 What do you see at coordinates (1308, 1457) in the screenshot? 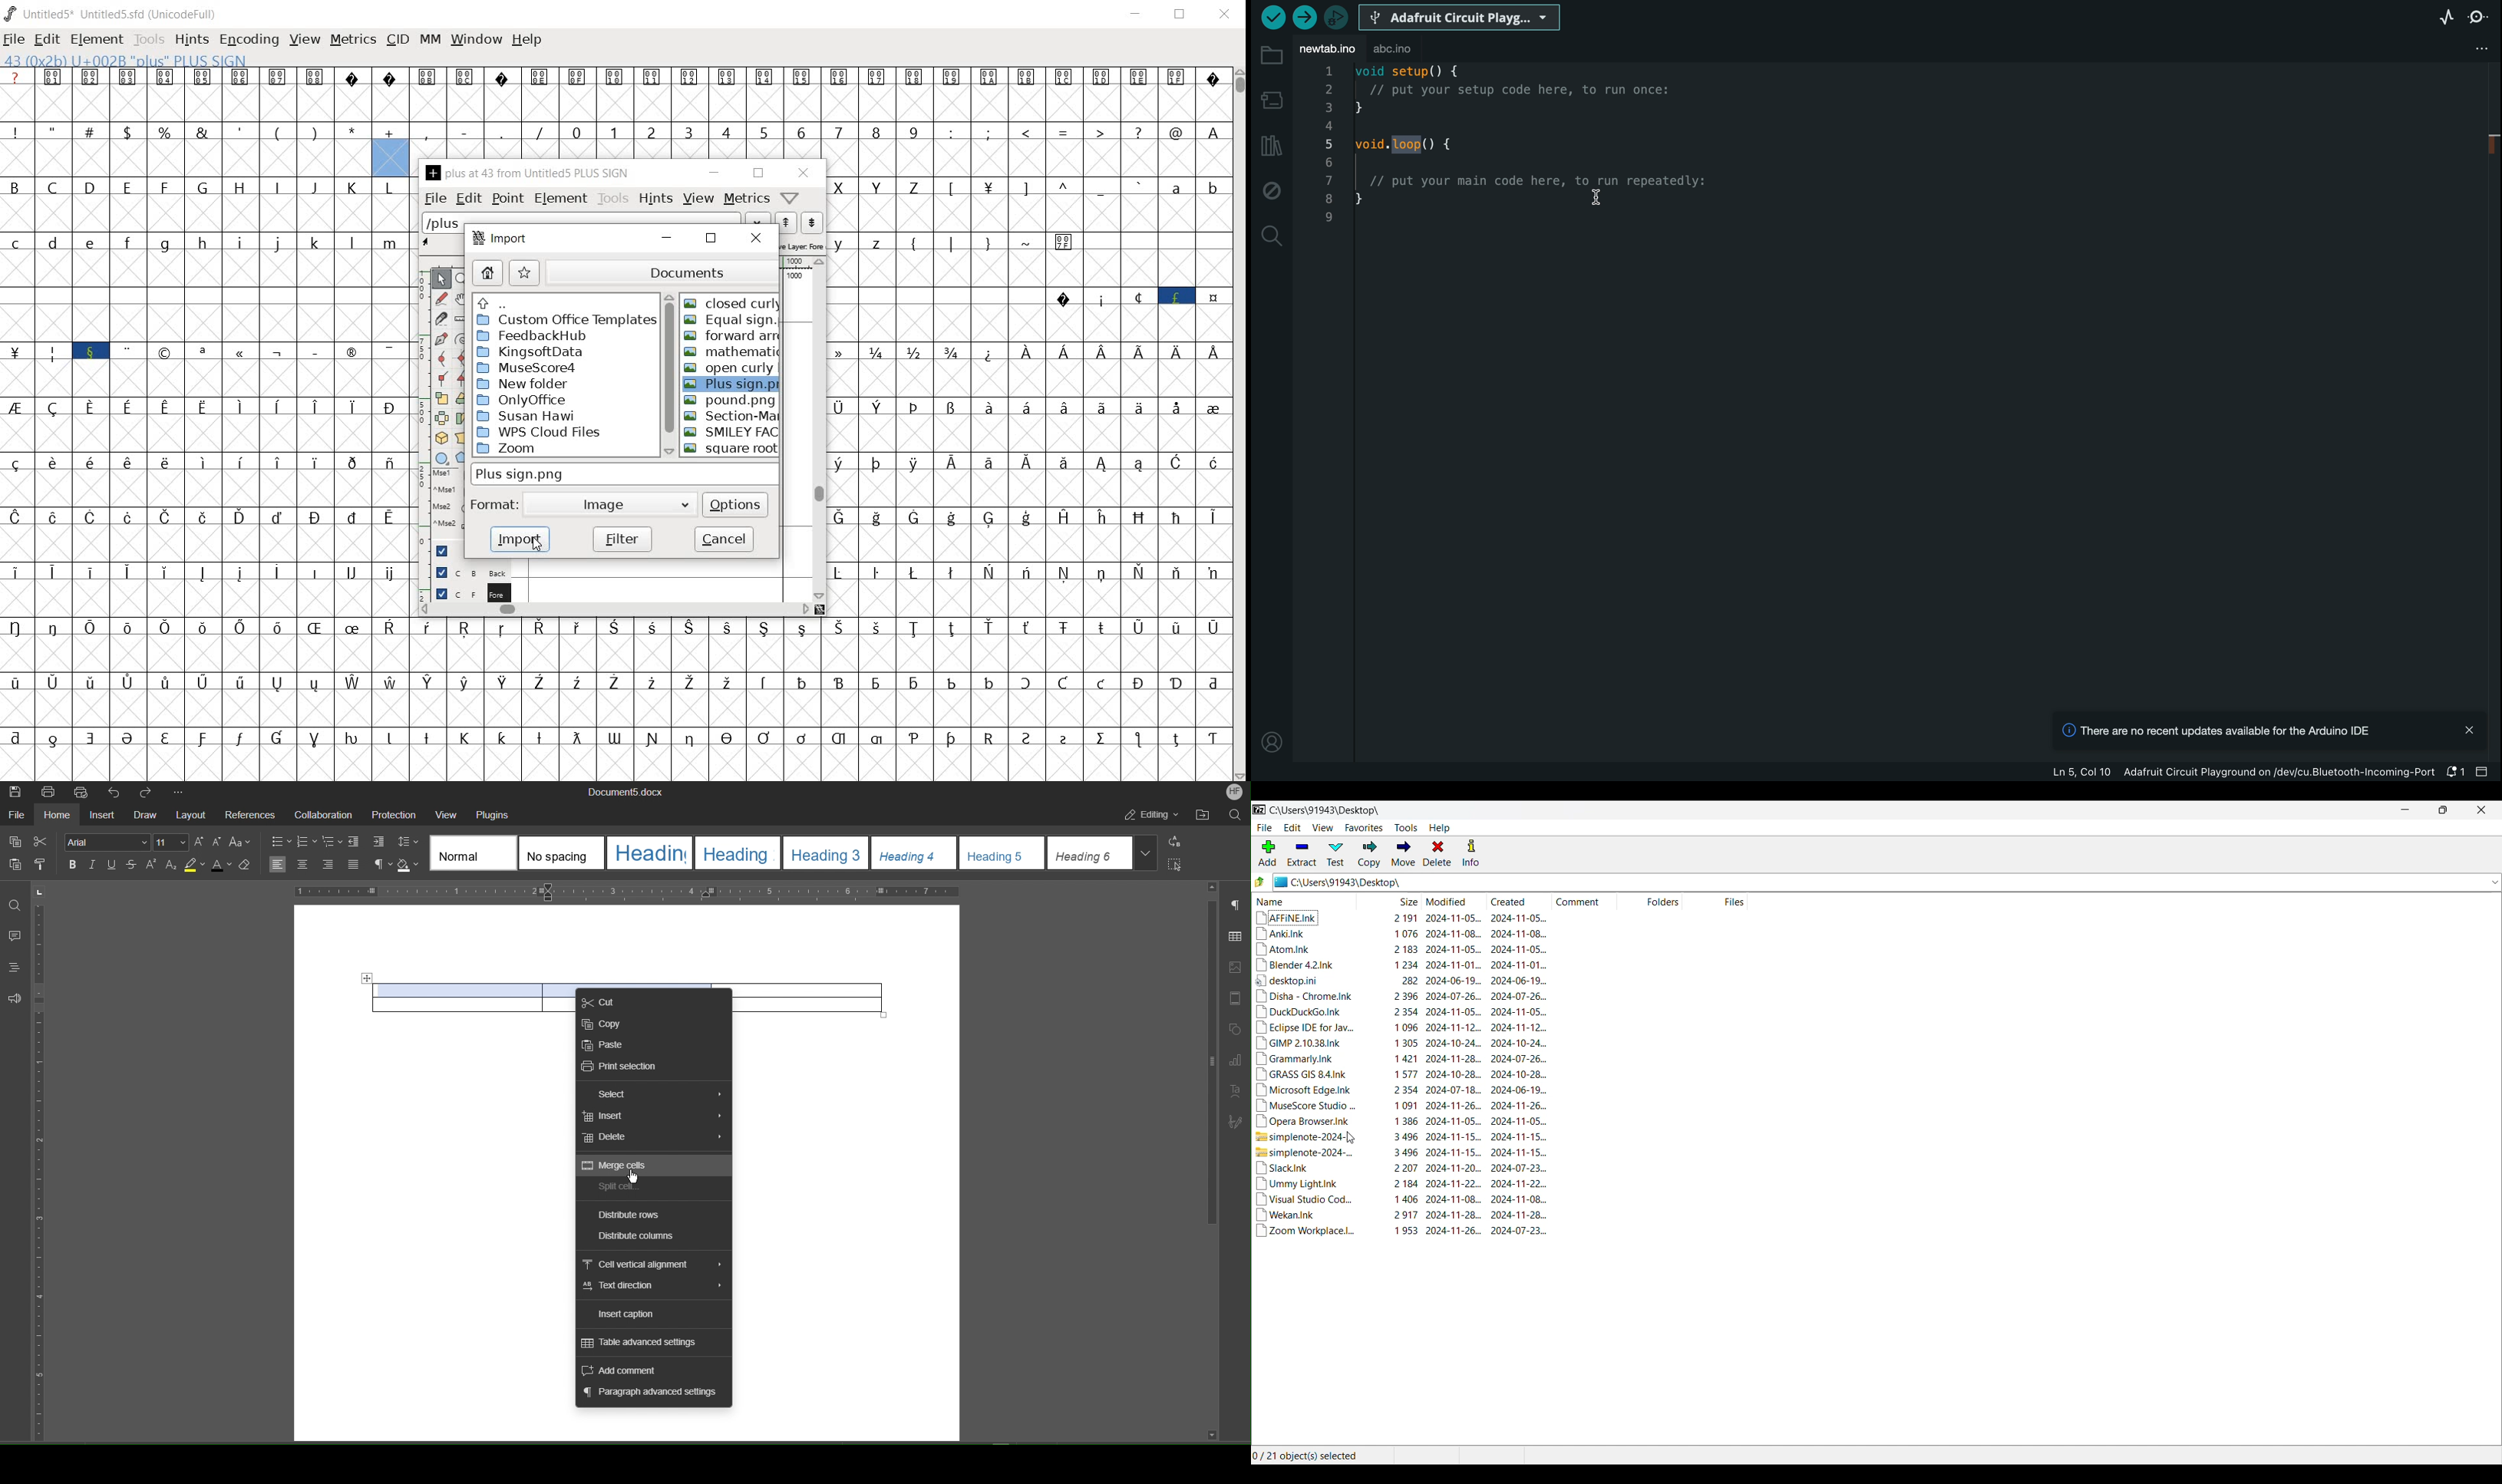
I see `0 / 21 object(s) selected` at bounding box center [1308, 1457].